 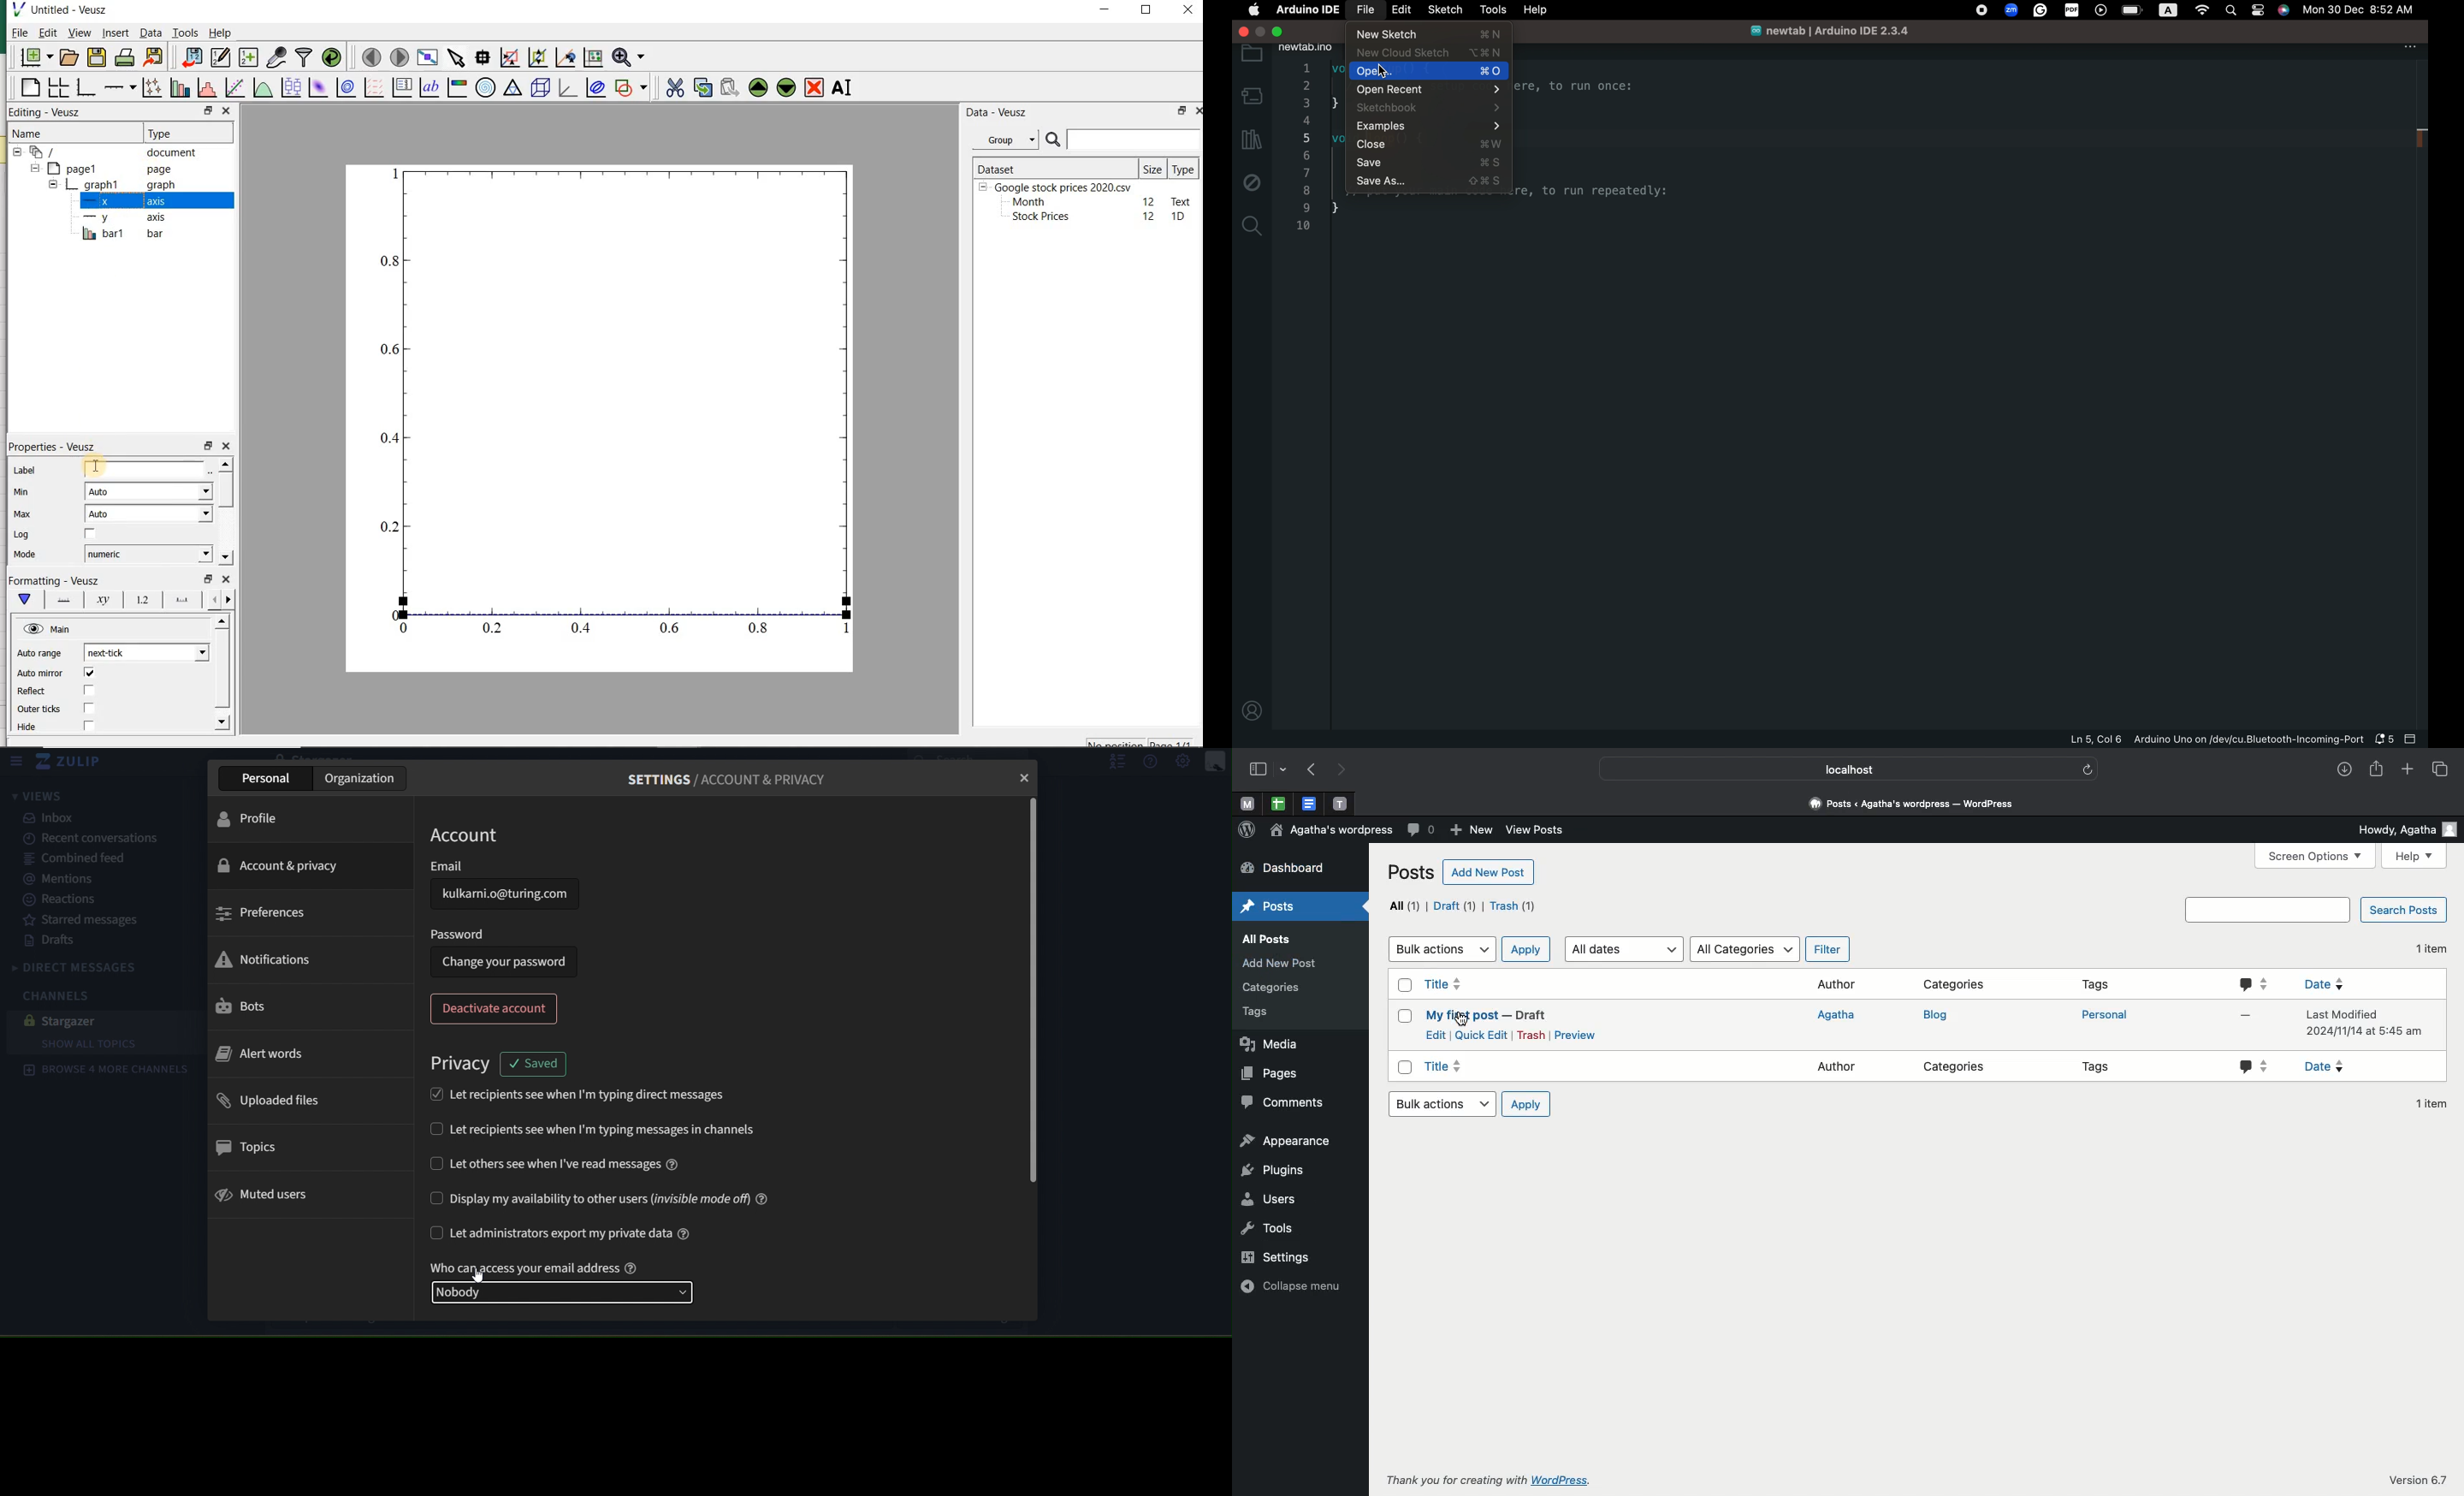 I want to click on preferences, so click(x=262, y=913).